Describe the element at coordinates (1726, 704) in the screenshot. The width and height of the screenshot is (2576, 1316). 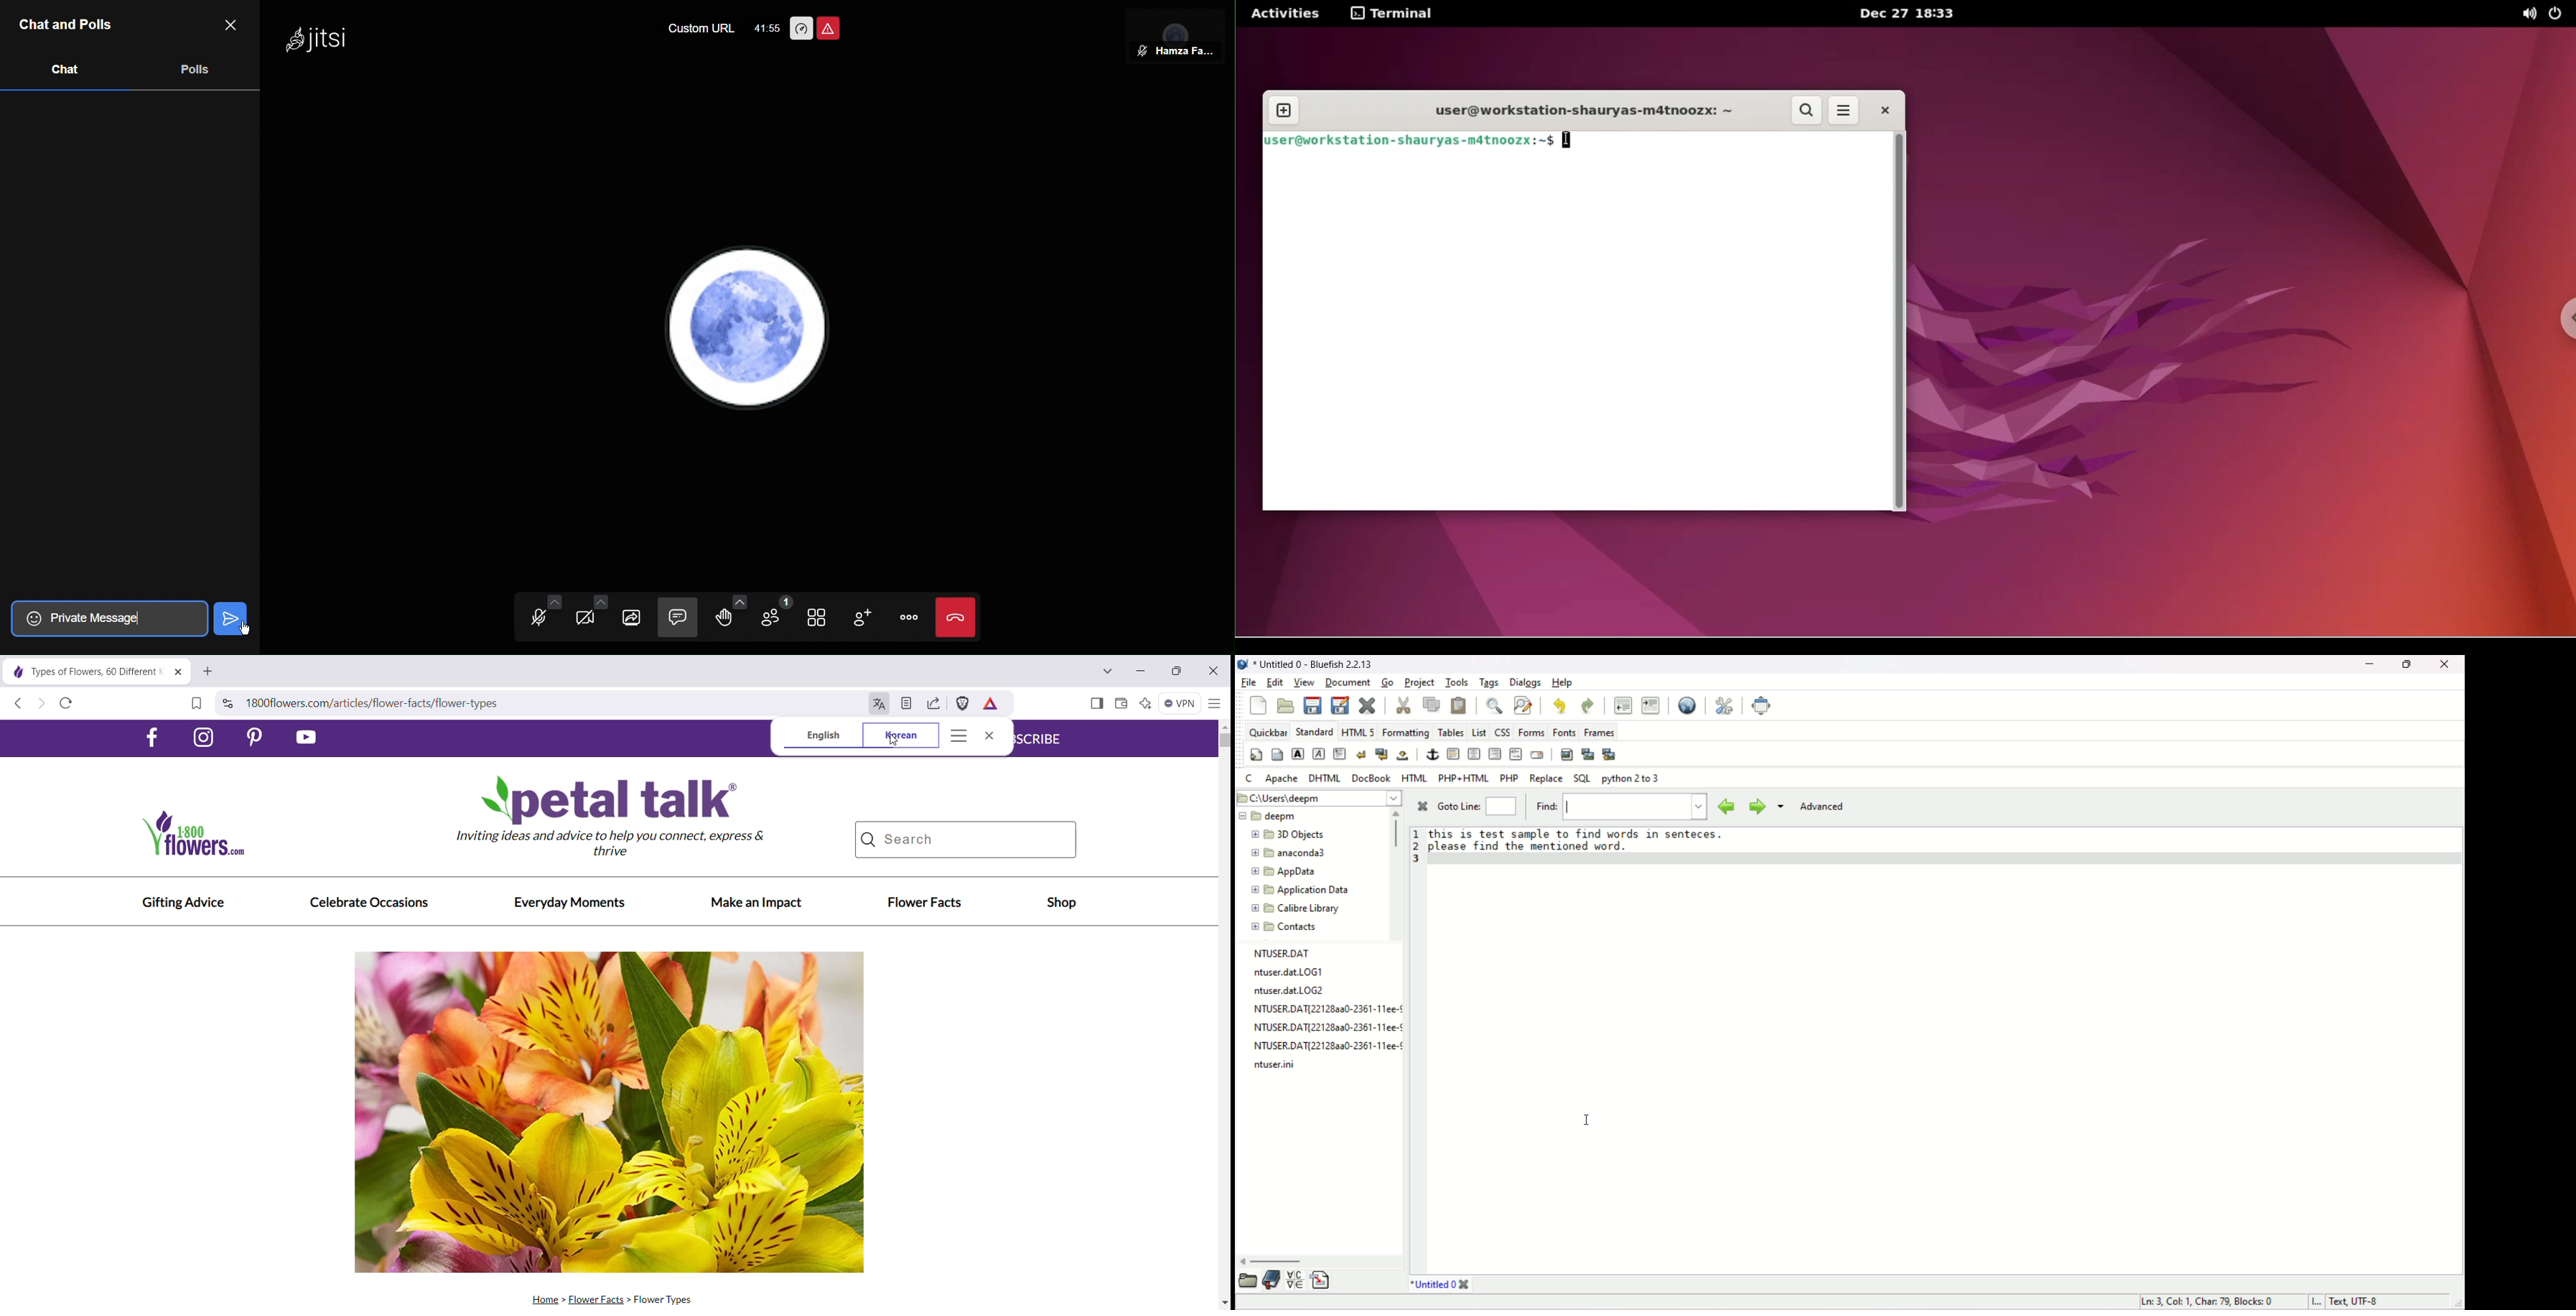
I see `edit preferences` at that location.